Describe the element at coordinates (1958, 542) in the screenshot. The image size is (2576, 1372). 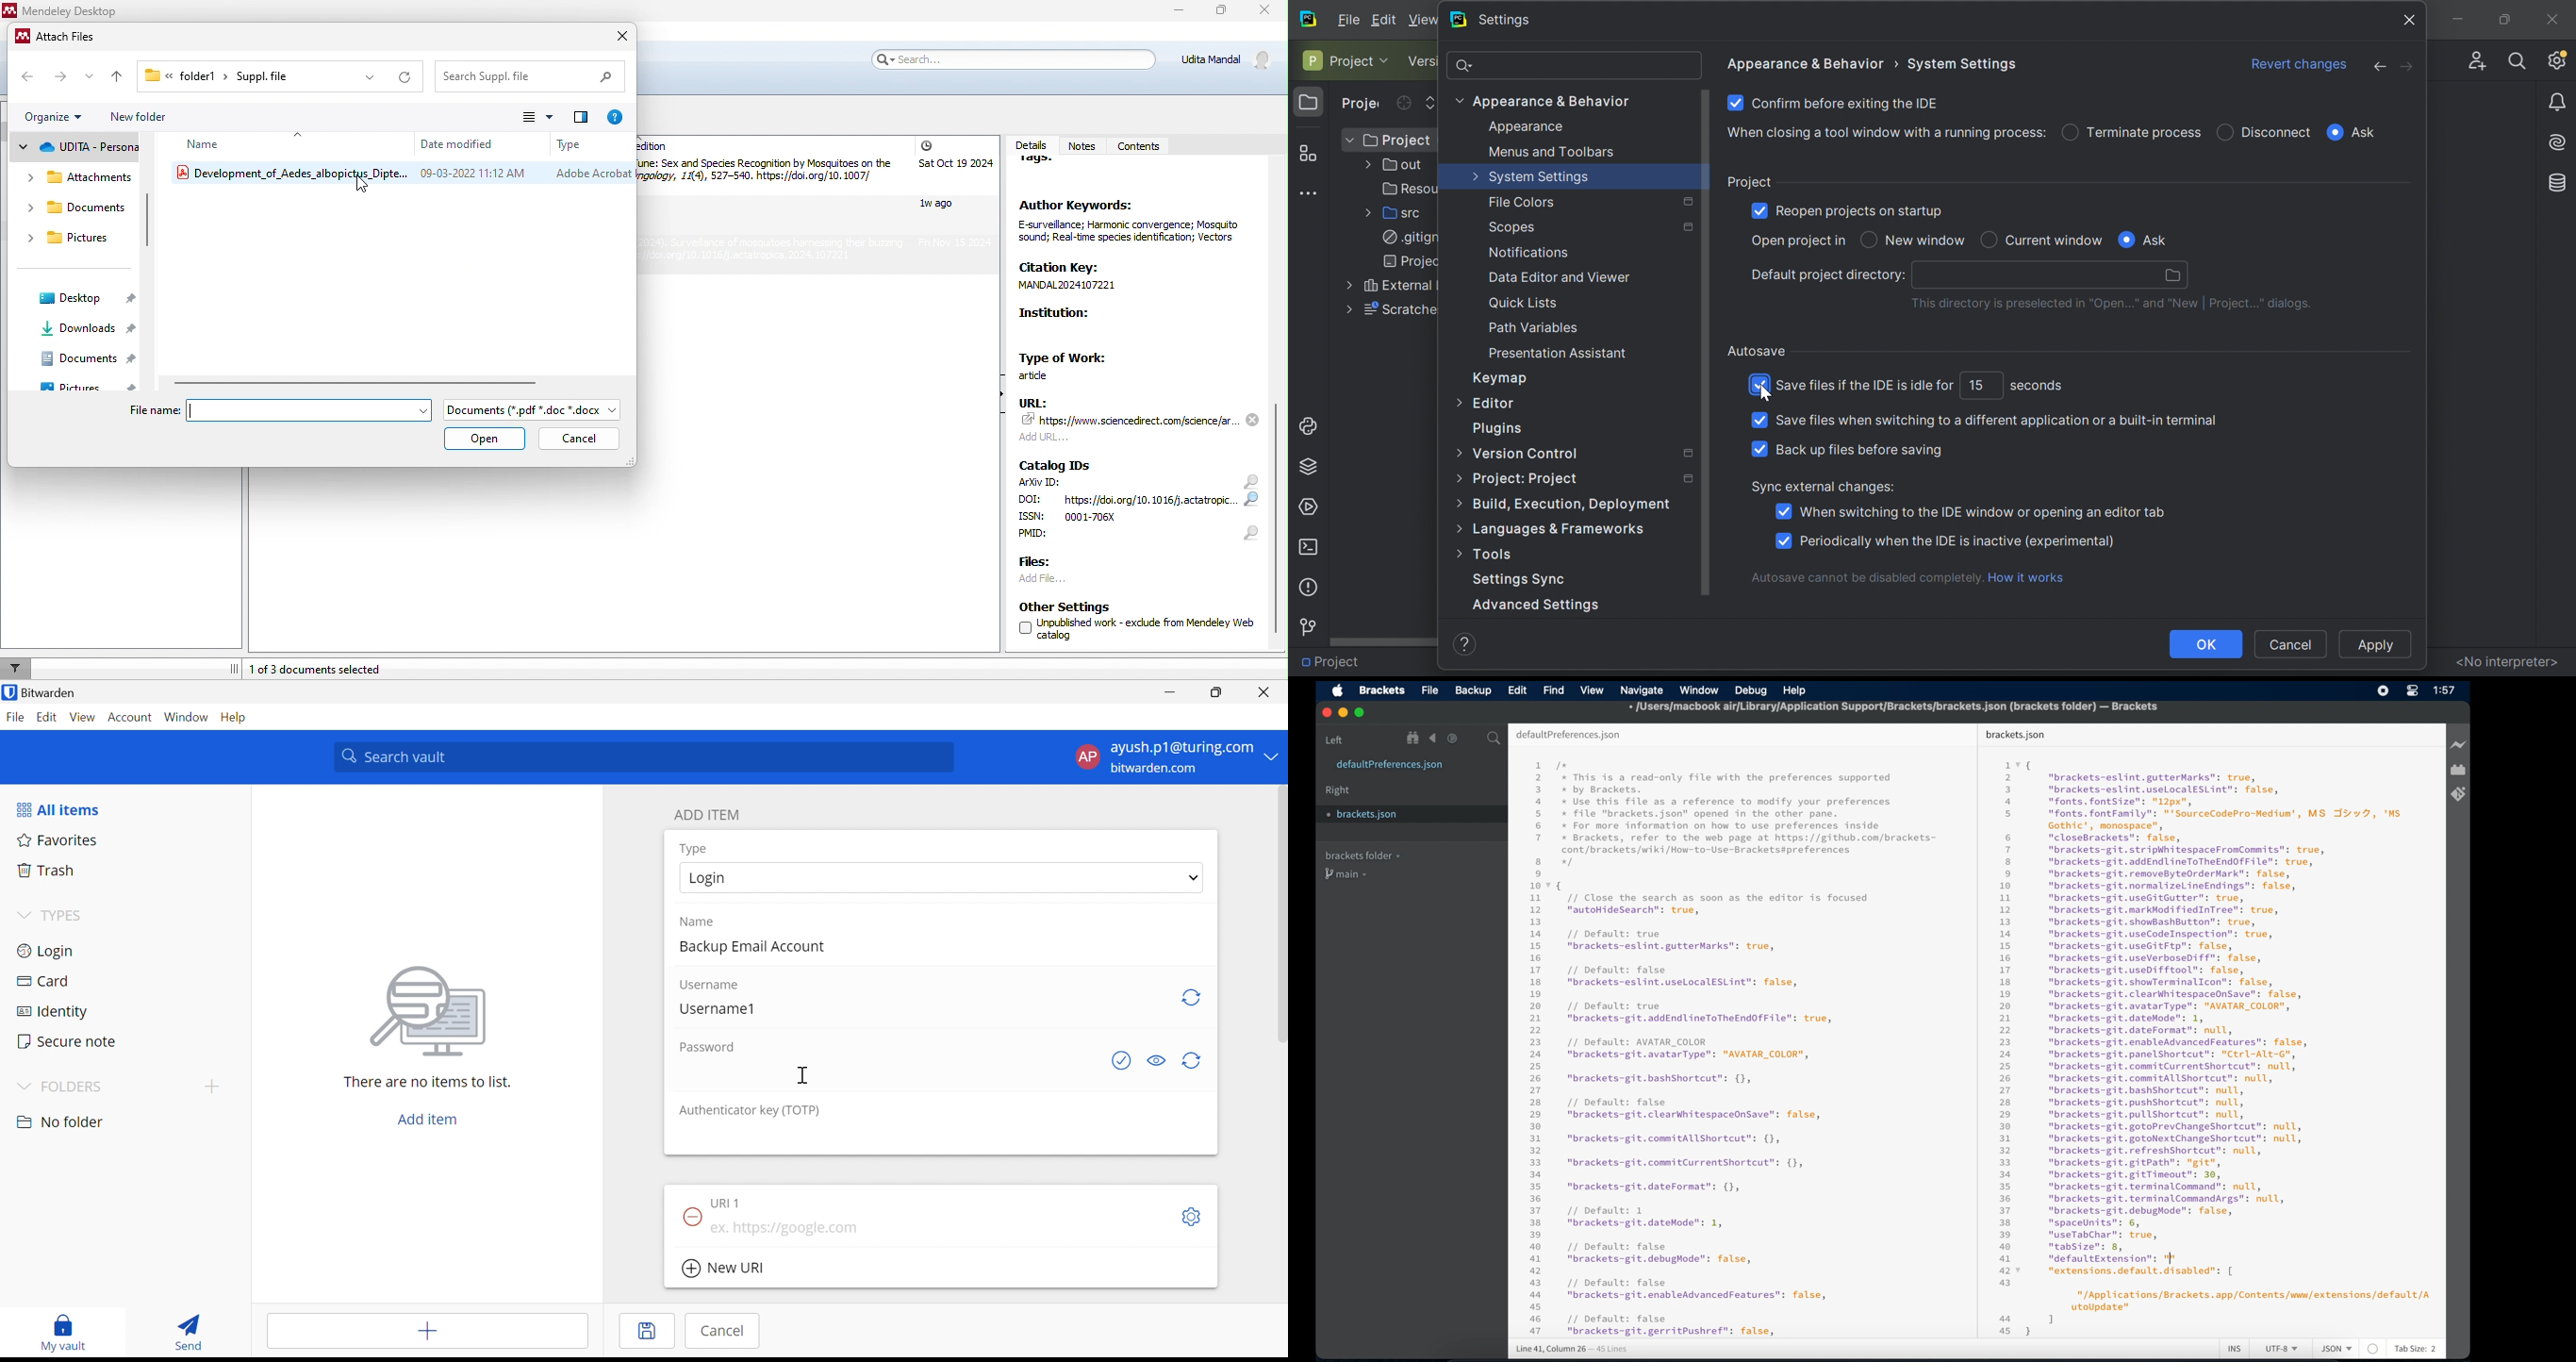
I see `Periodically when the IDE is inactive (experimental)` at that location.